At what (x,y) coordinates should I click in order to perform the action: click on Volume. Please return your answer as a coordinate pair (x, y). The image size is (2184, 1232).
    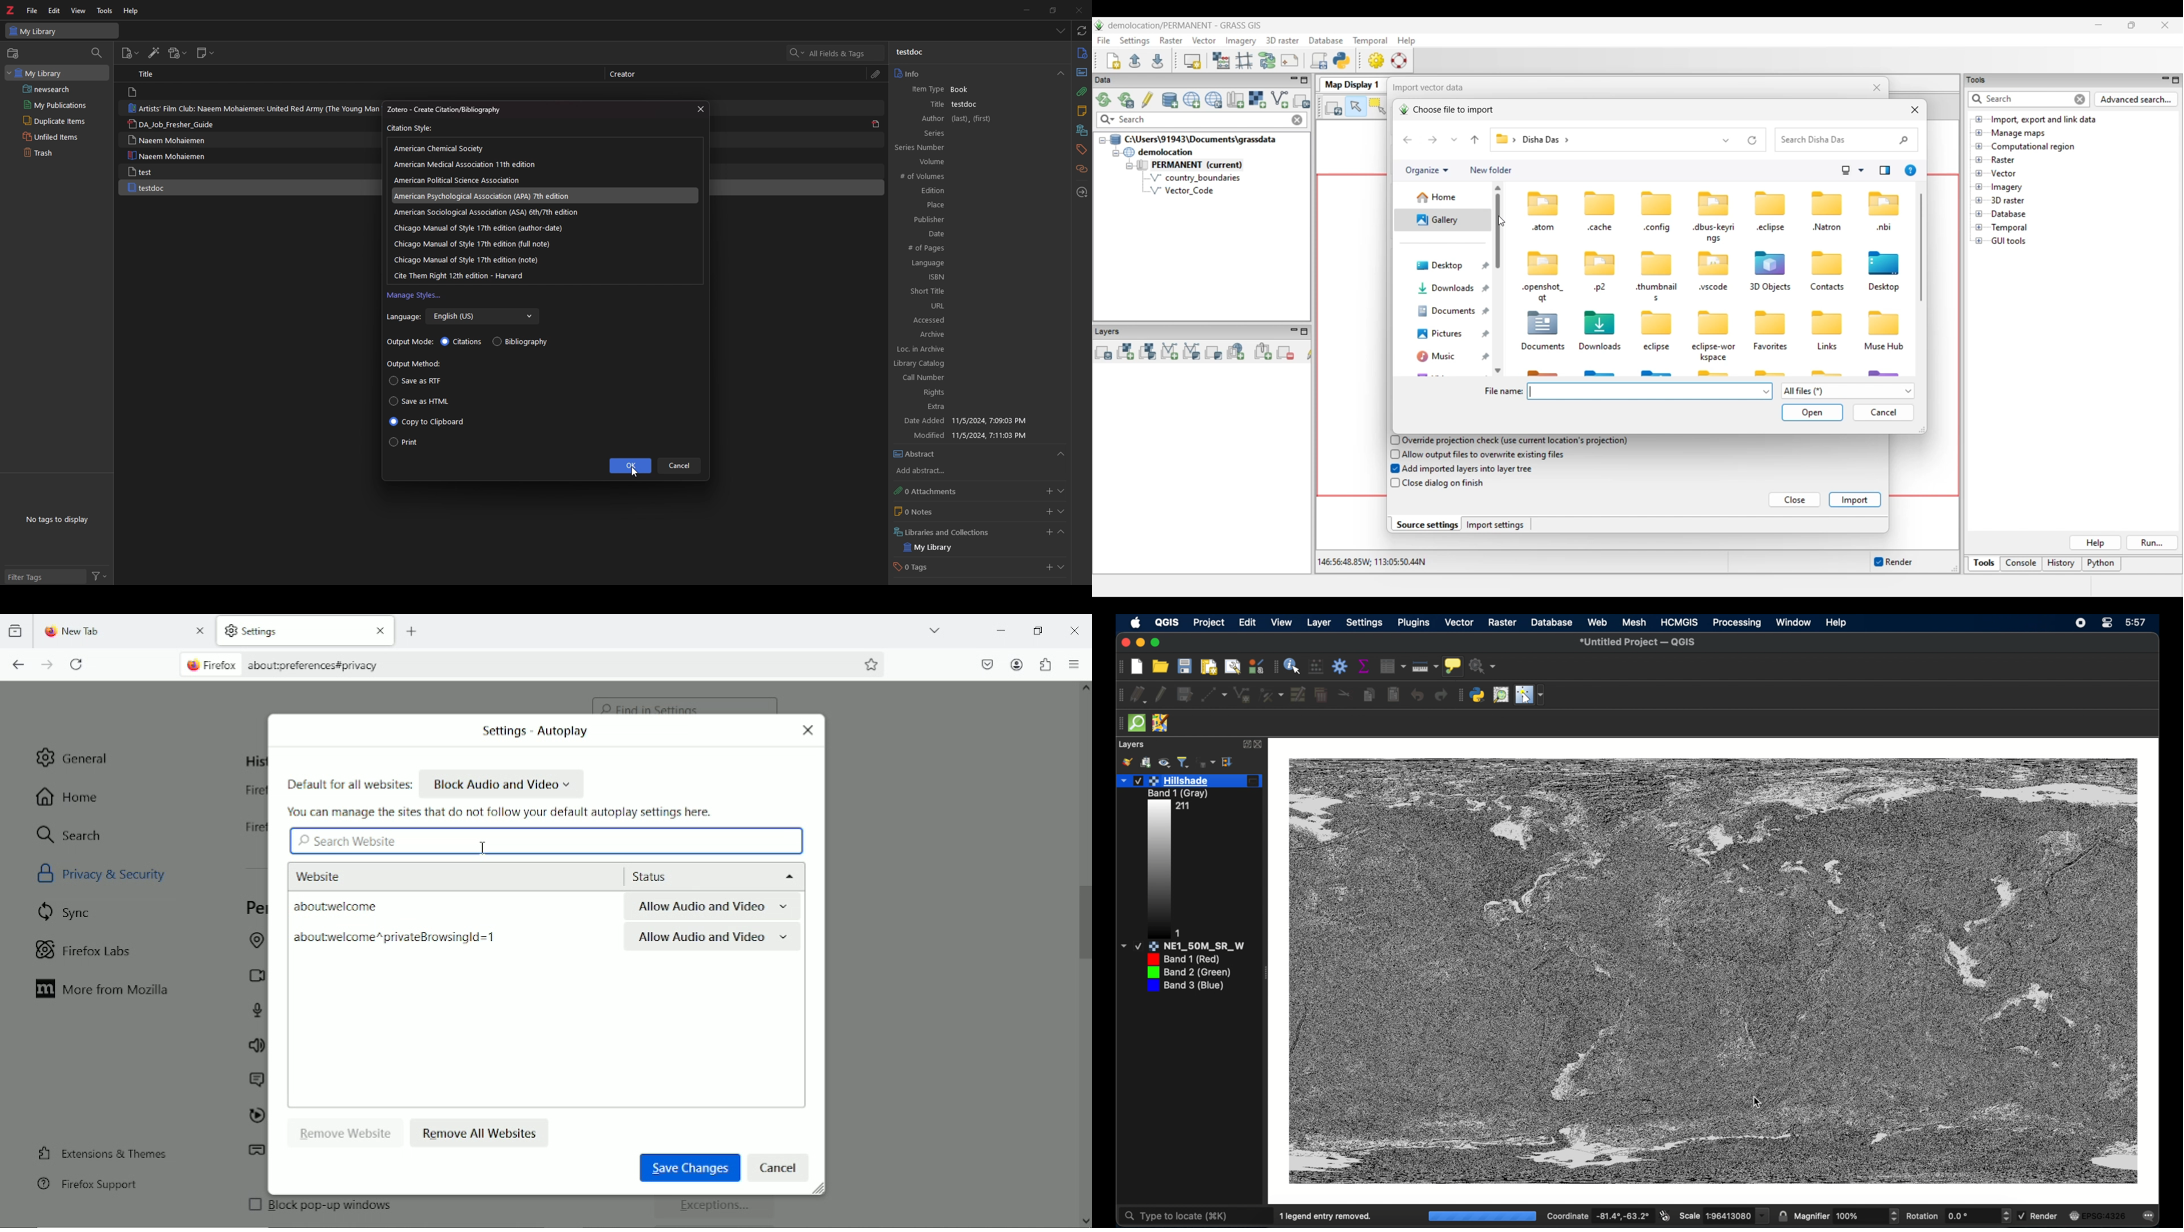
    Looking at the image, I should click on (975, 162).